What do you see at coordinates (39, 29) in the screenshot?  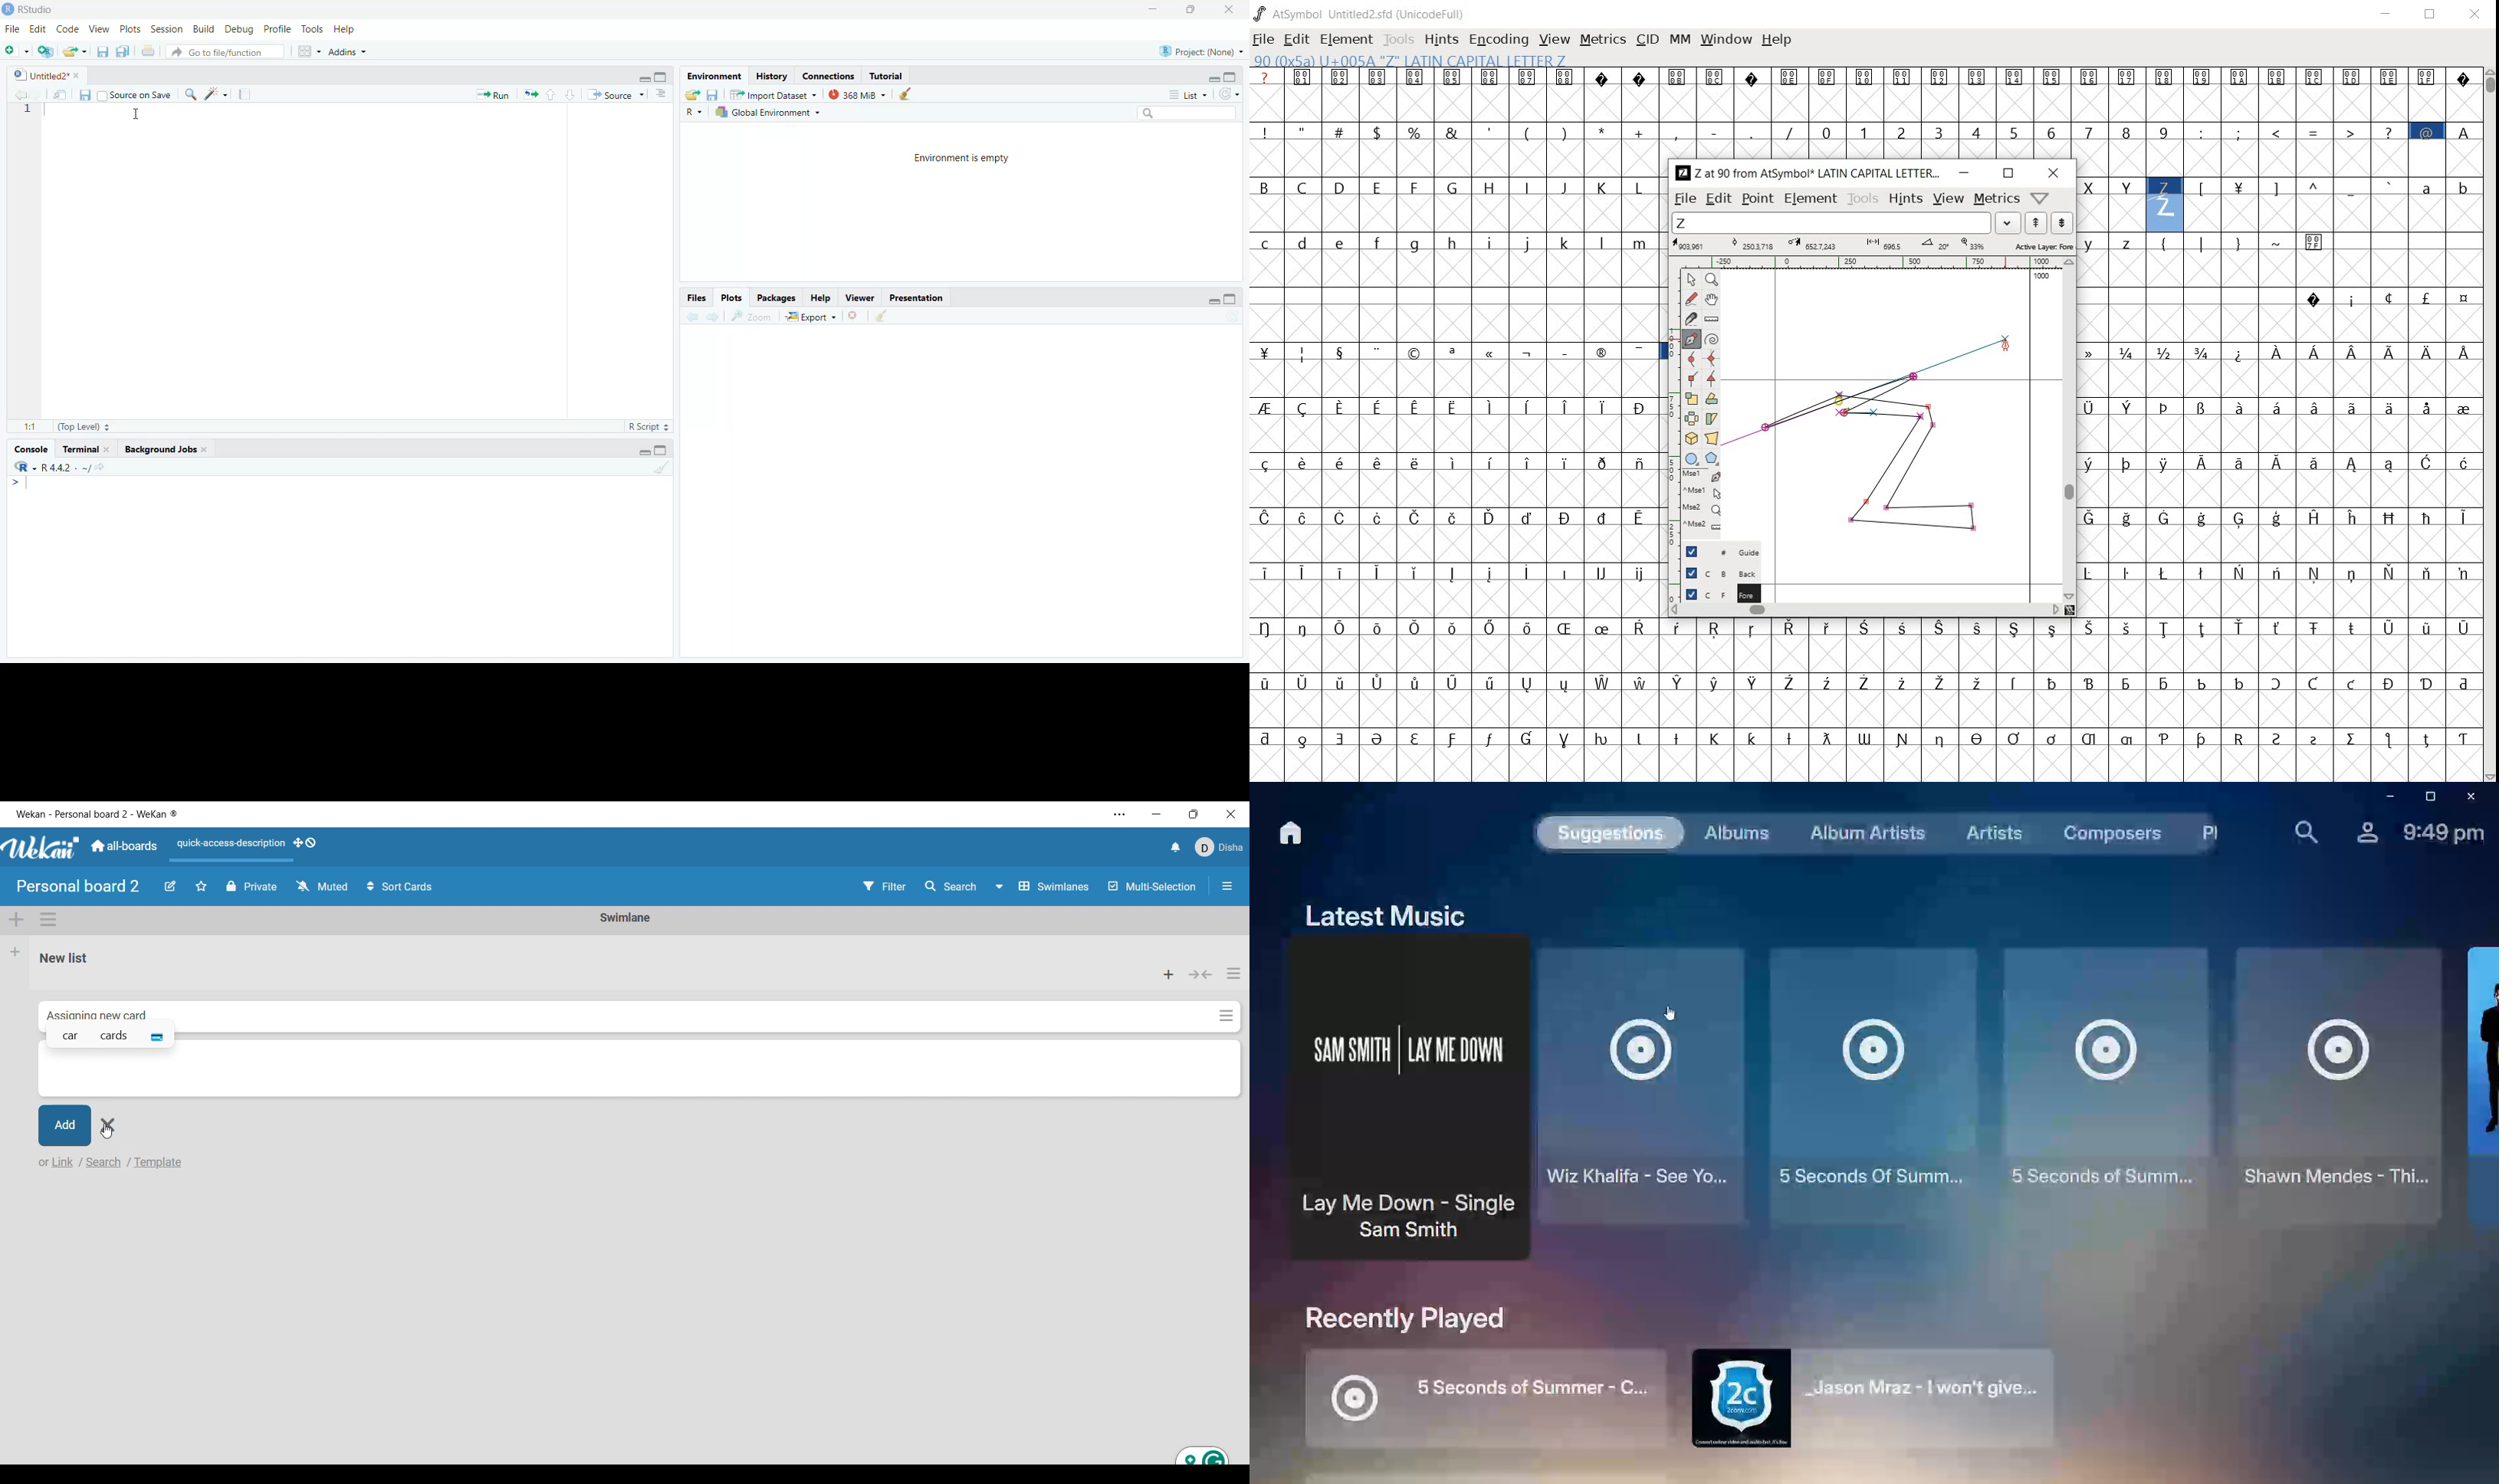 I see `Edit` at bounding box center [39, 29].